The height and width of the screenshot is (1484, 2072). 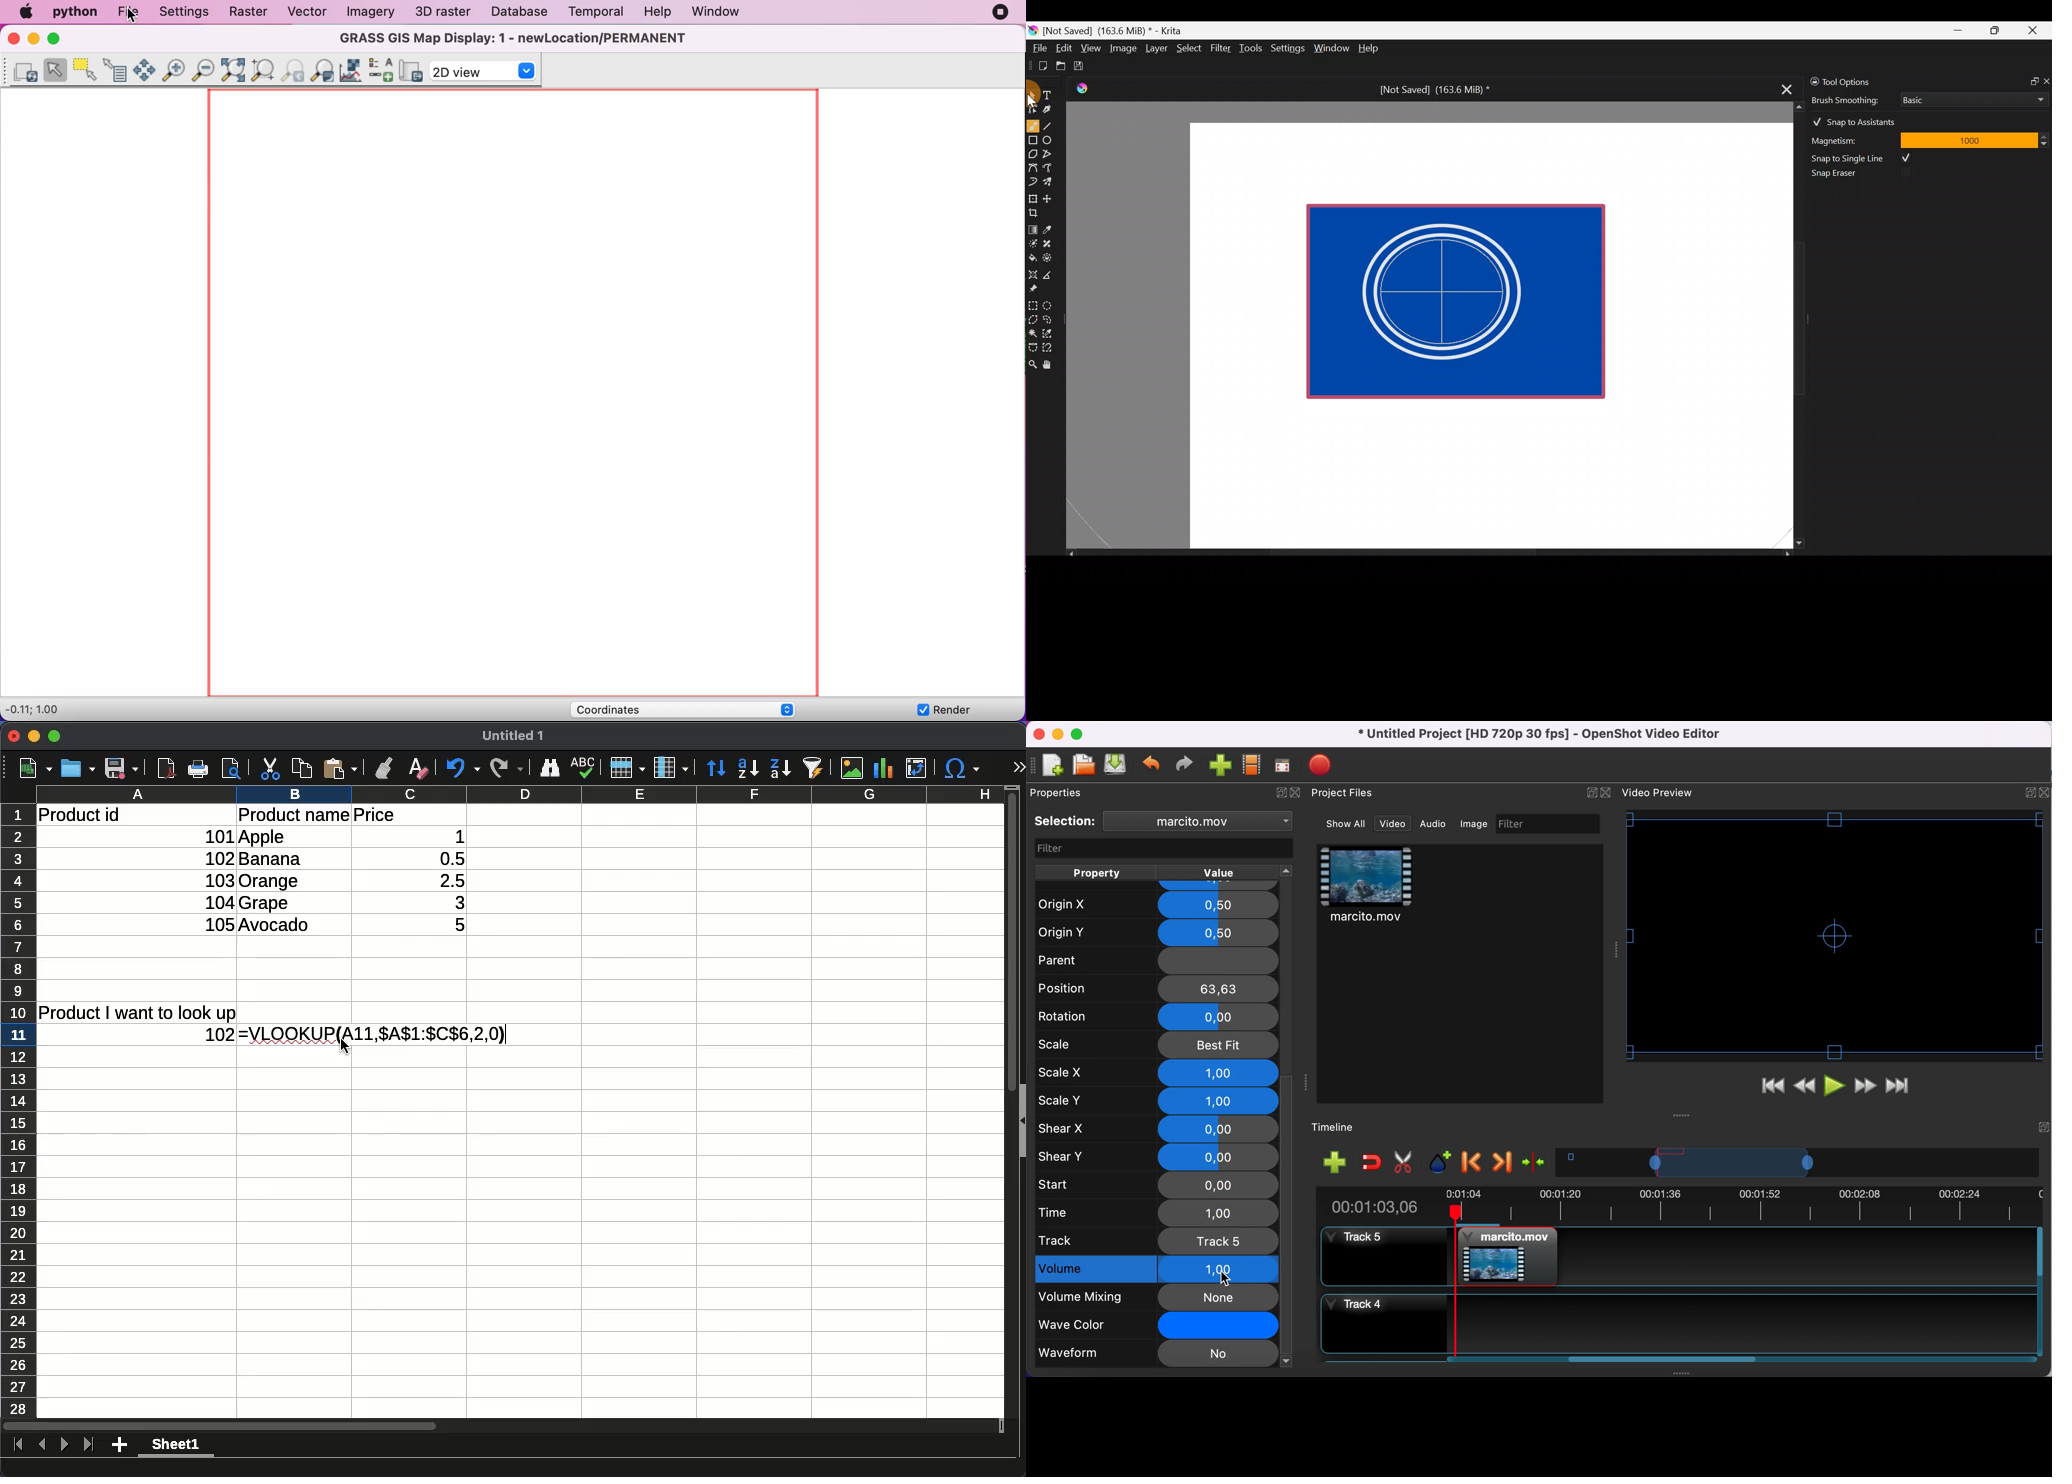 What do you see at coordinates (2044, 1127) in the screenshot?
I see `Expand/Collapse` at bounding box center [2044, 1127].